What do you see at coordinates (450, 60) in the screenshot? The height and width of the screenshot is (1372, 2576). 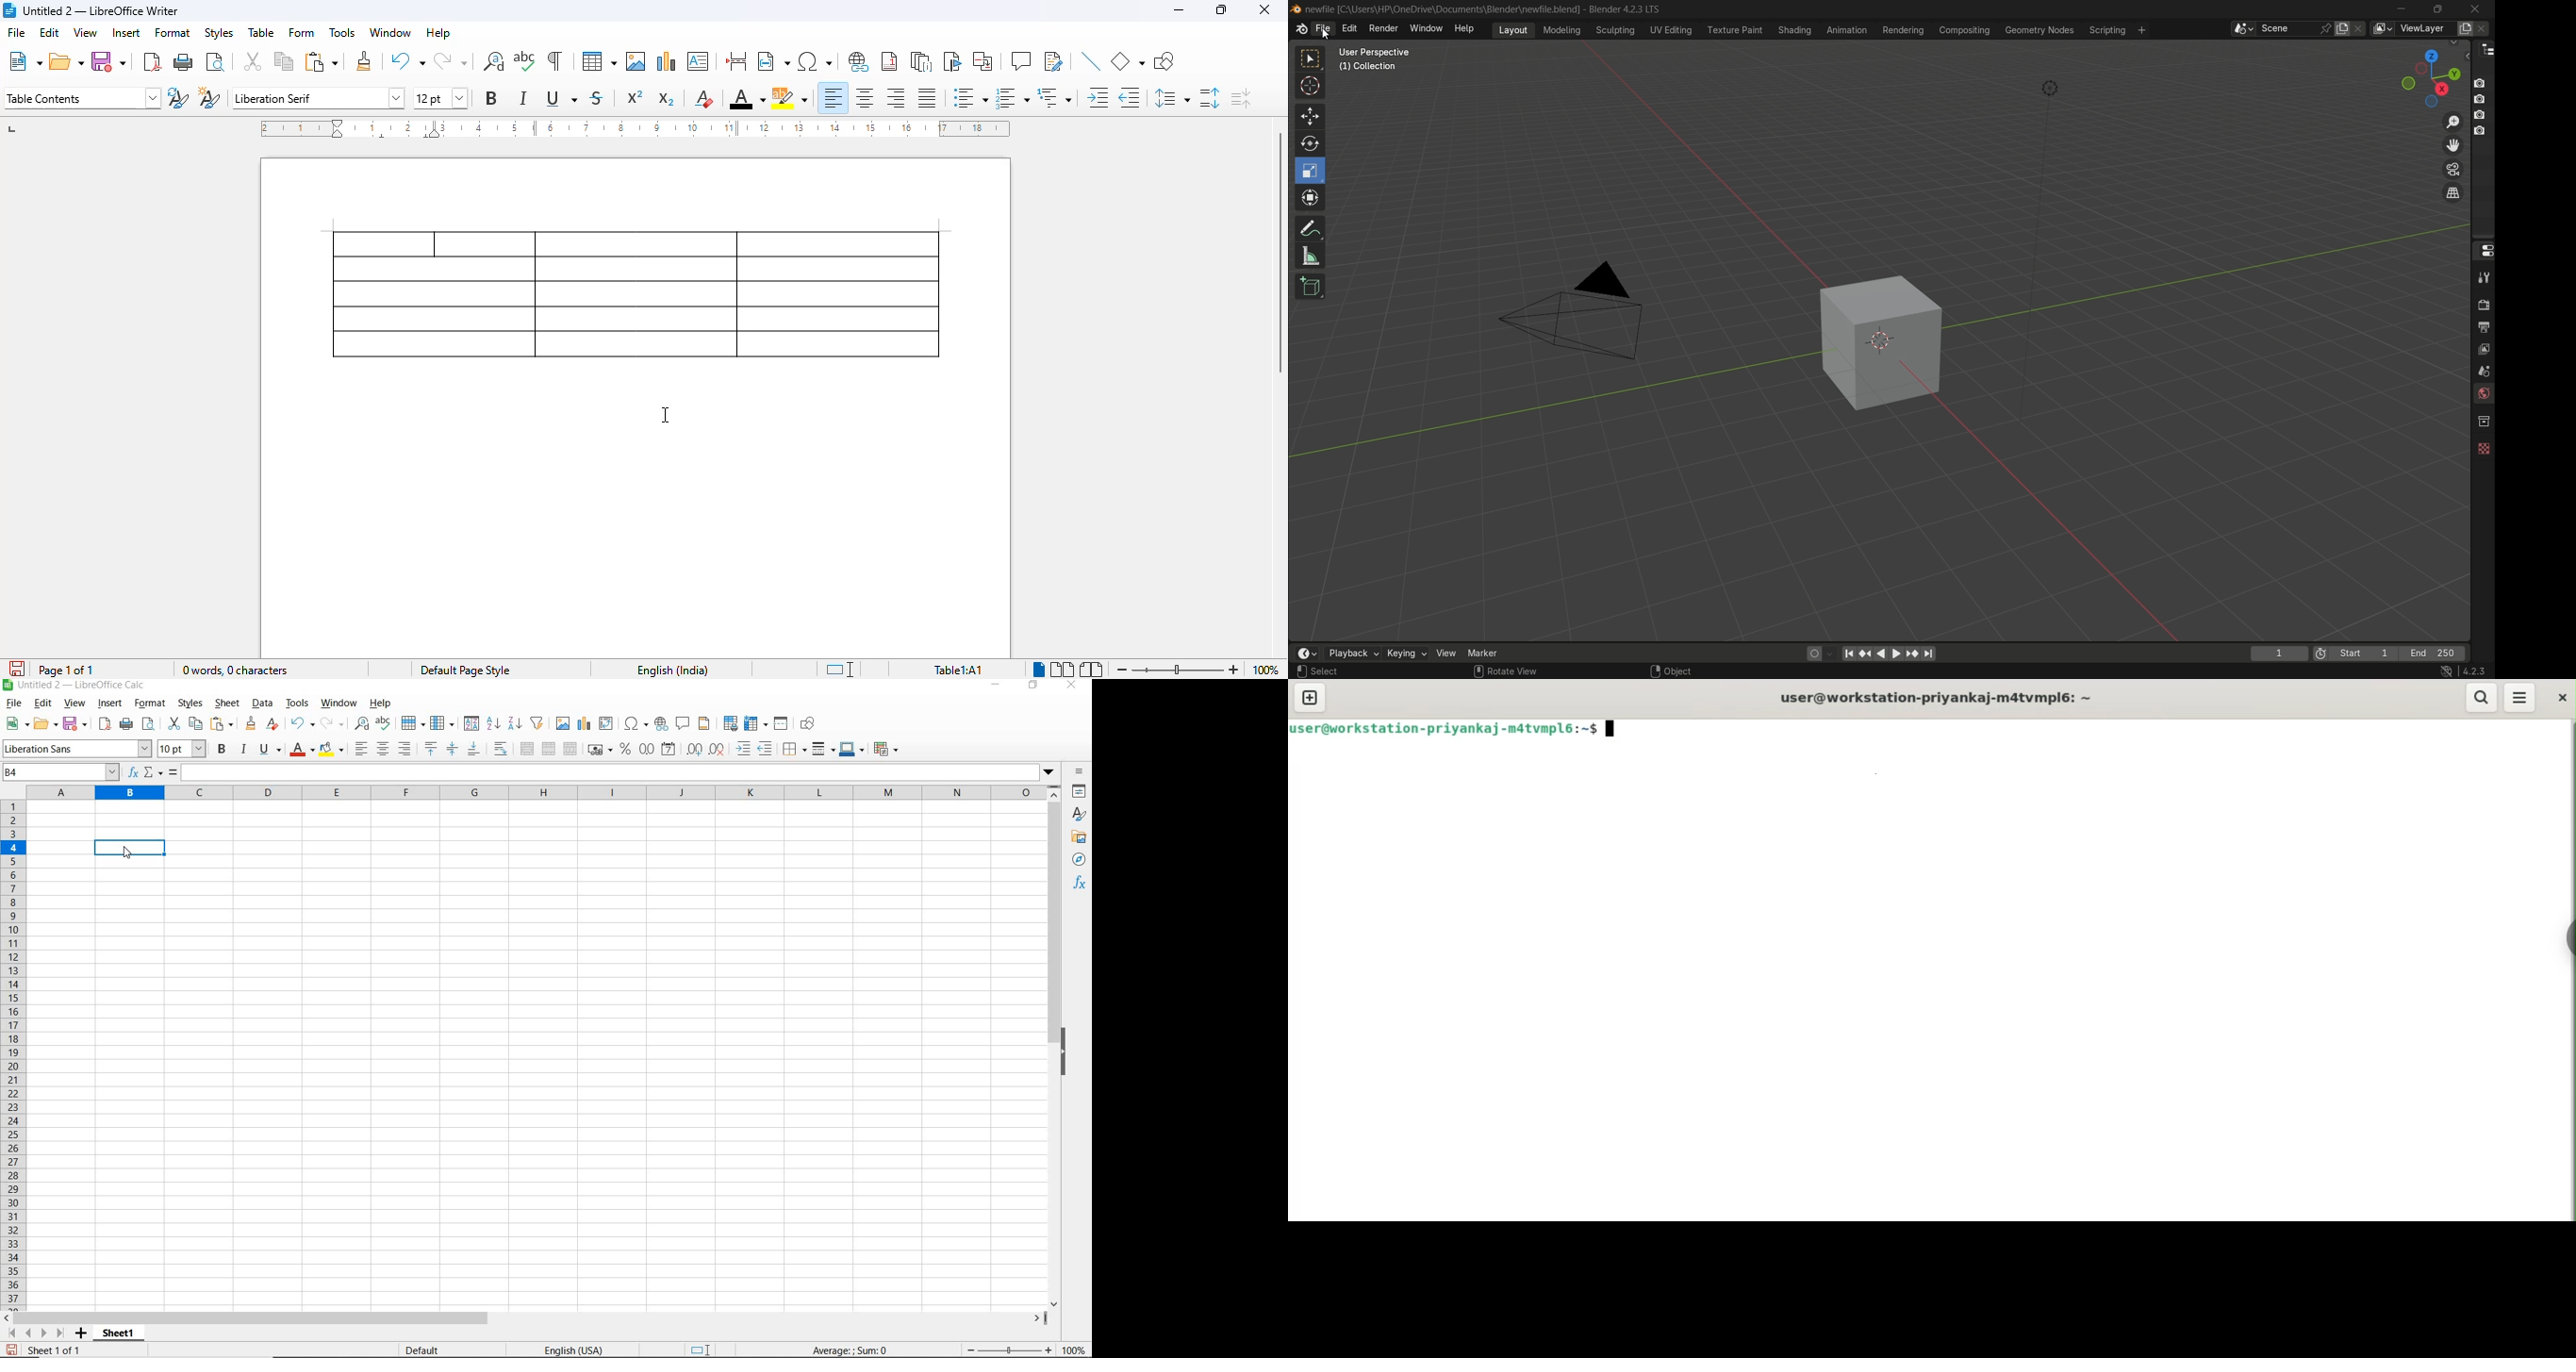 I see `redo` at bounding box center [450, 60].